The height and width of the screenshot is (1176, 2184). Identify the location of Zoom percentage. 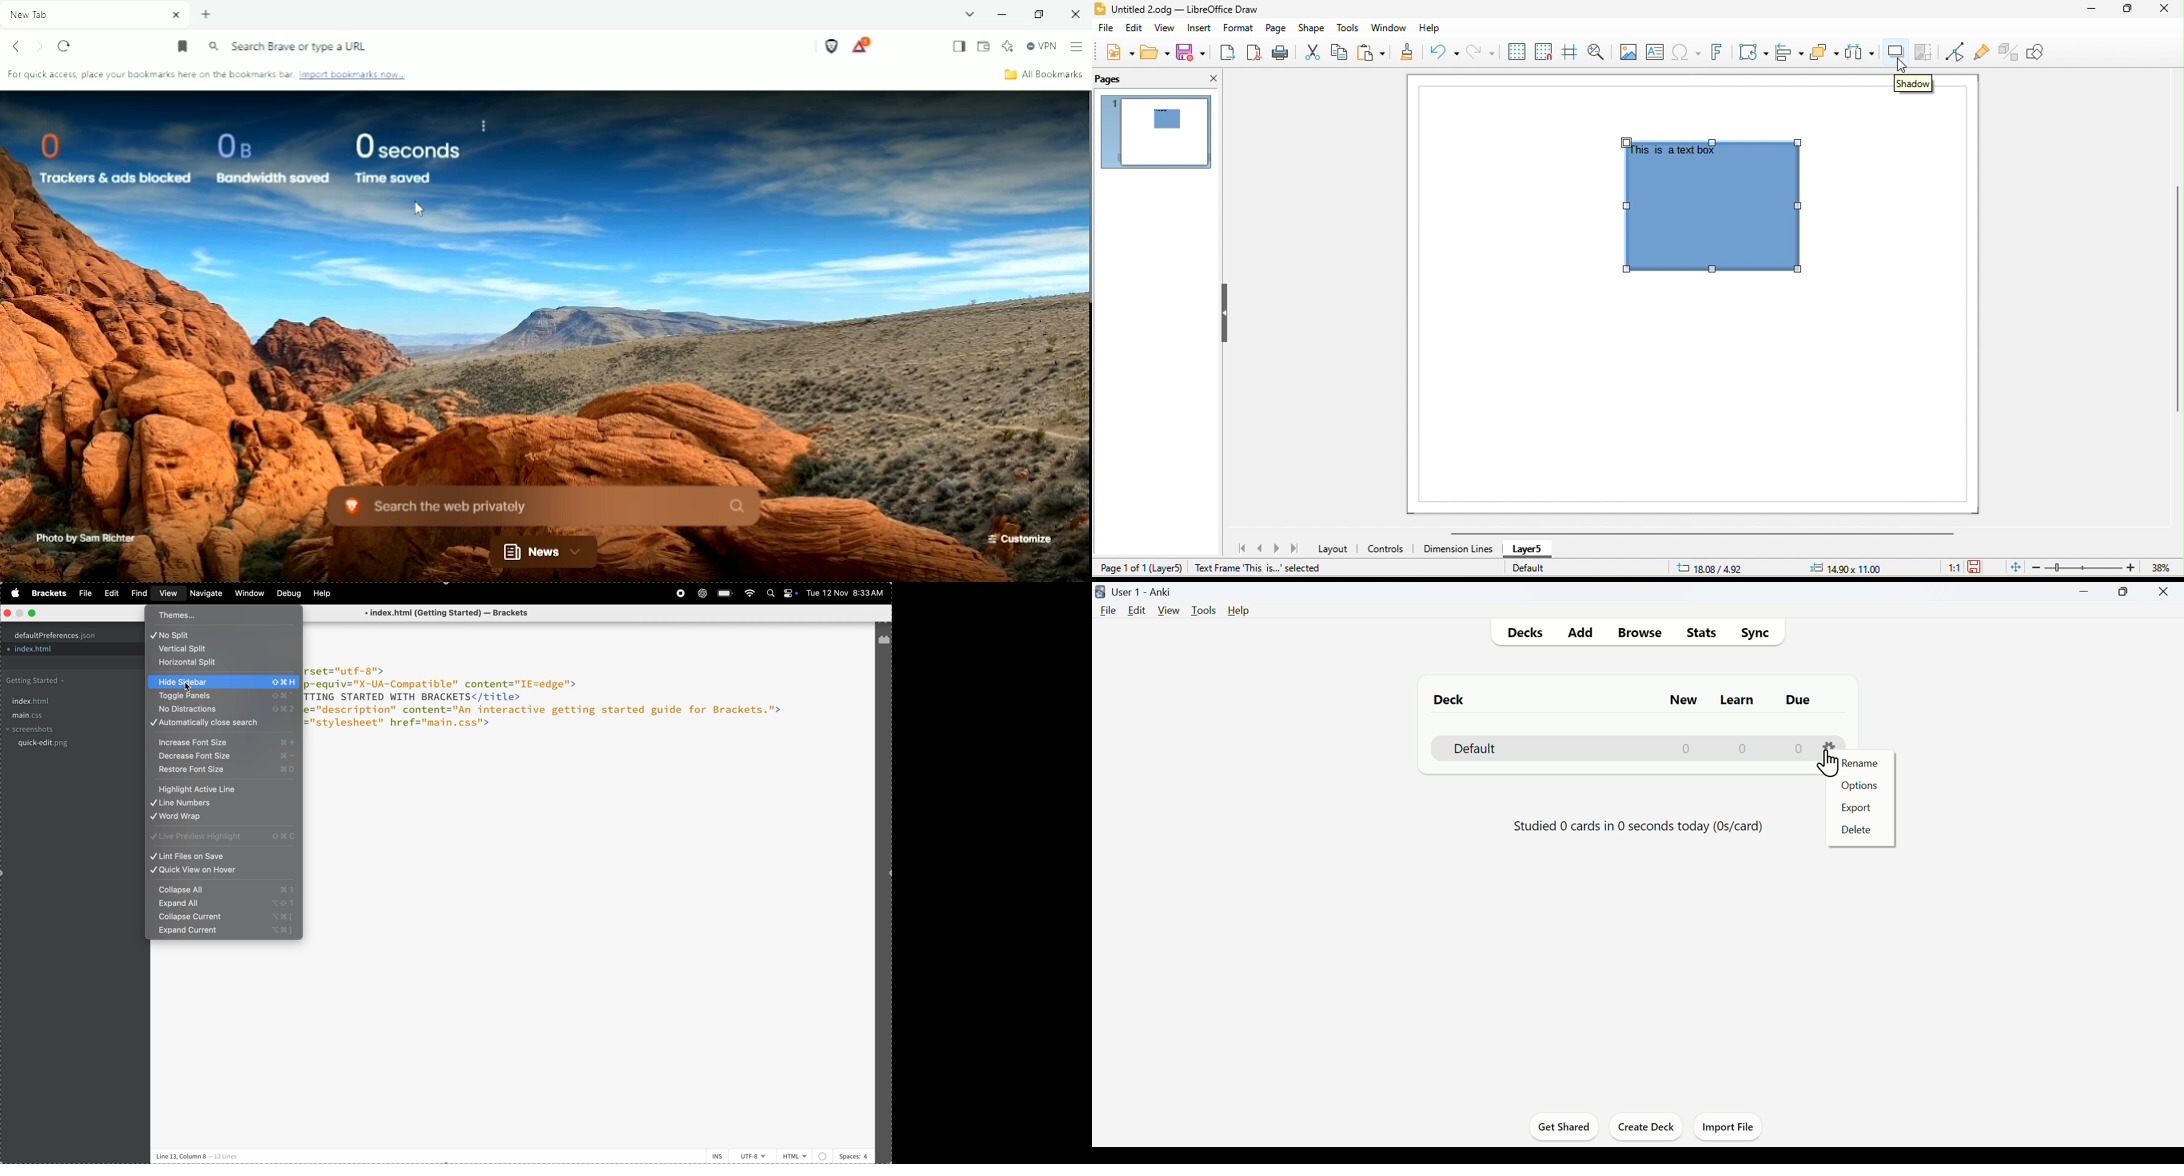
(2160, 568).